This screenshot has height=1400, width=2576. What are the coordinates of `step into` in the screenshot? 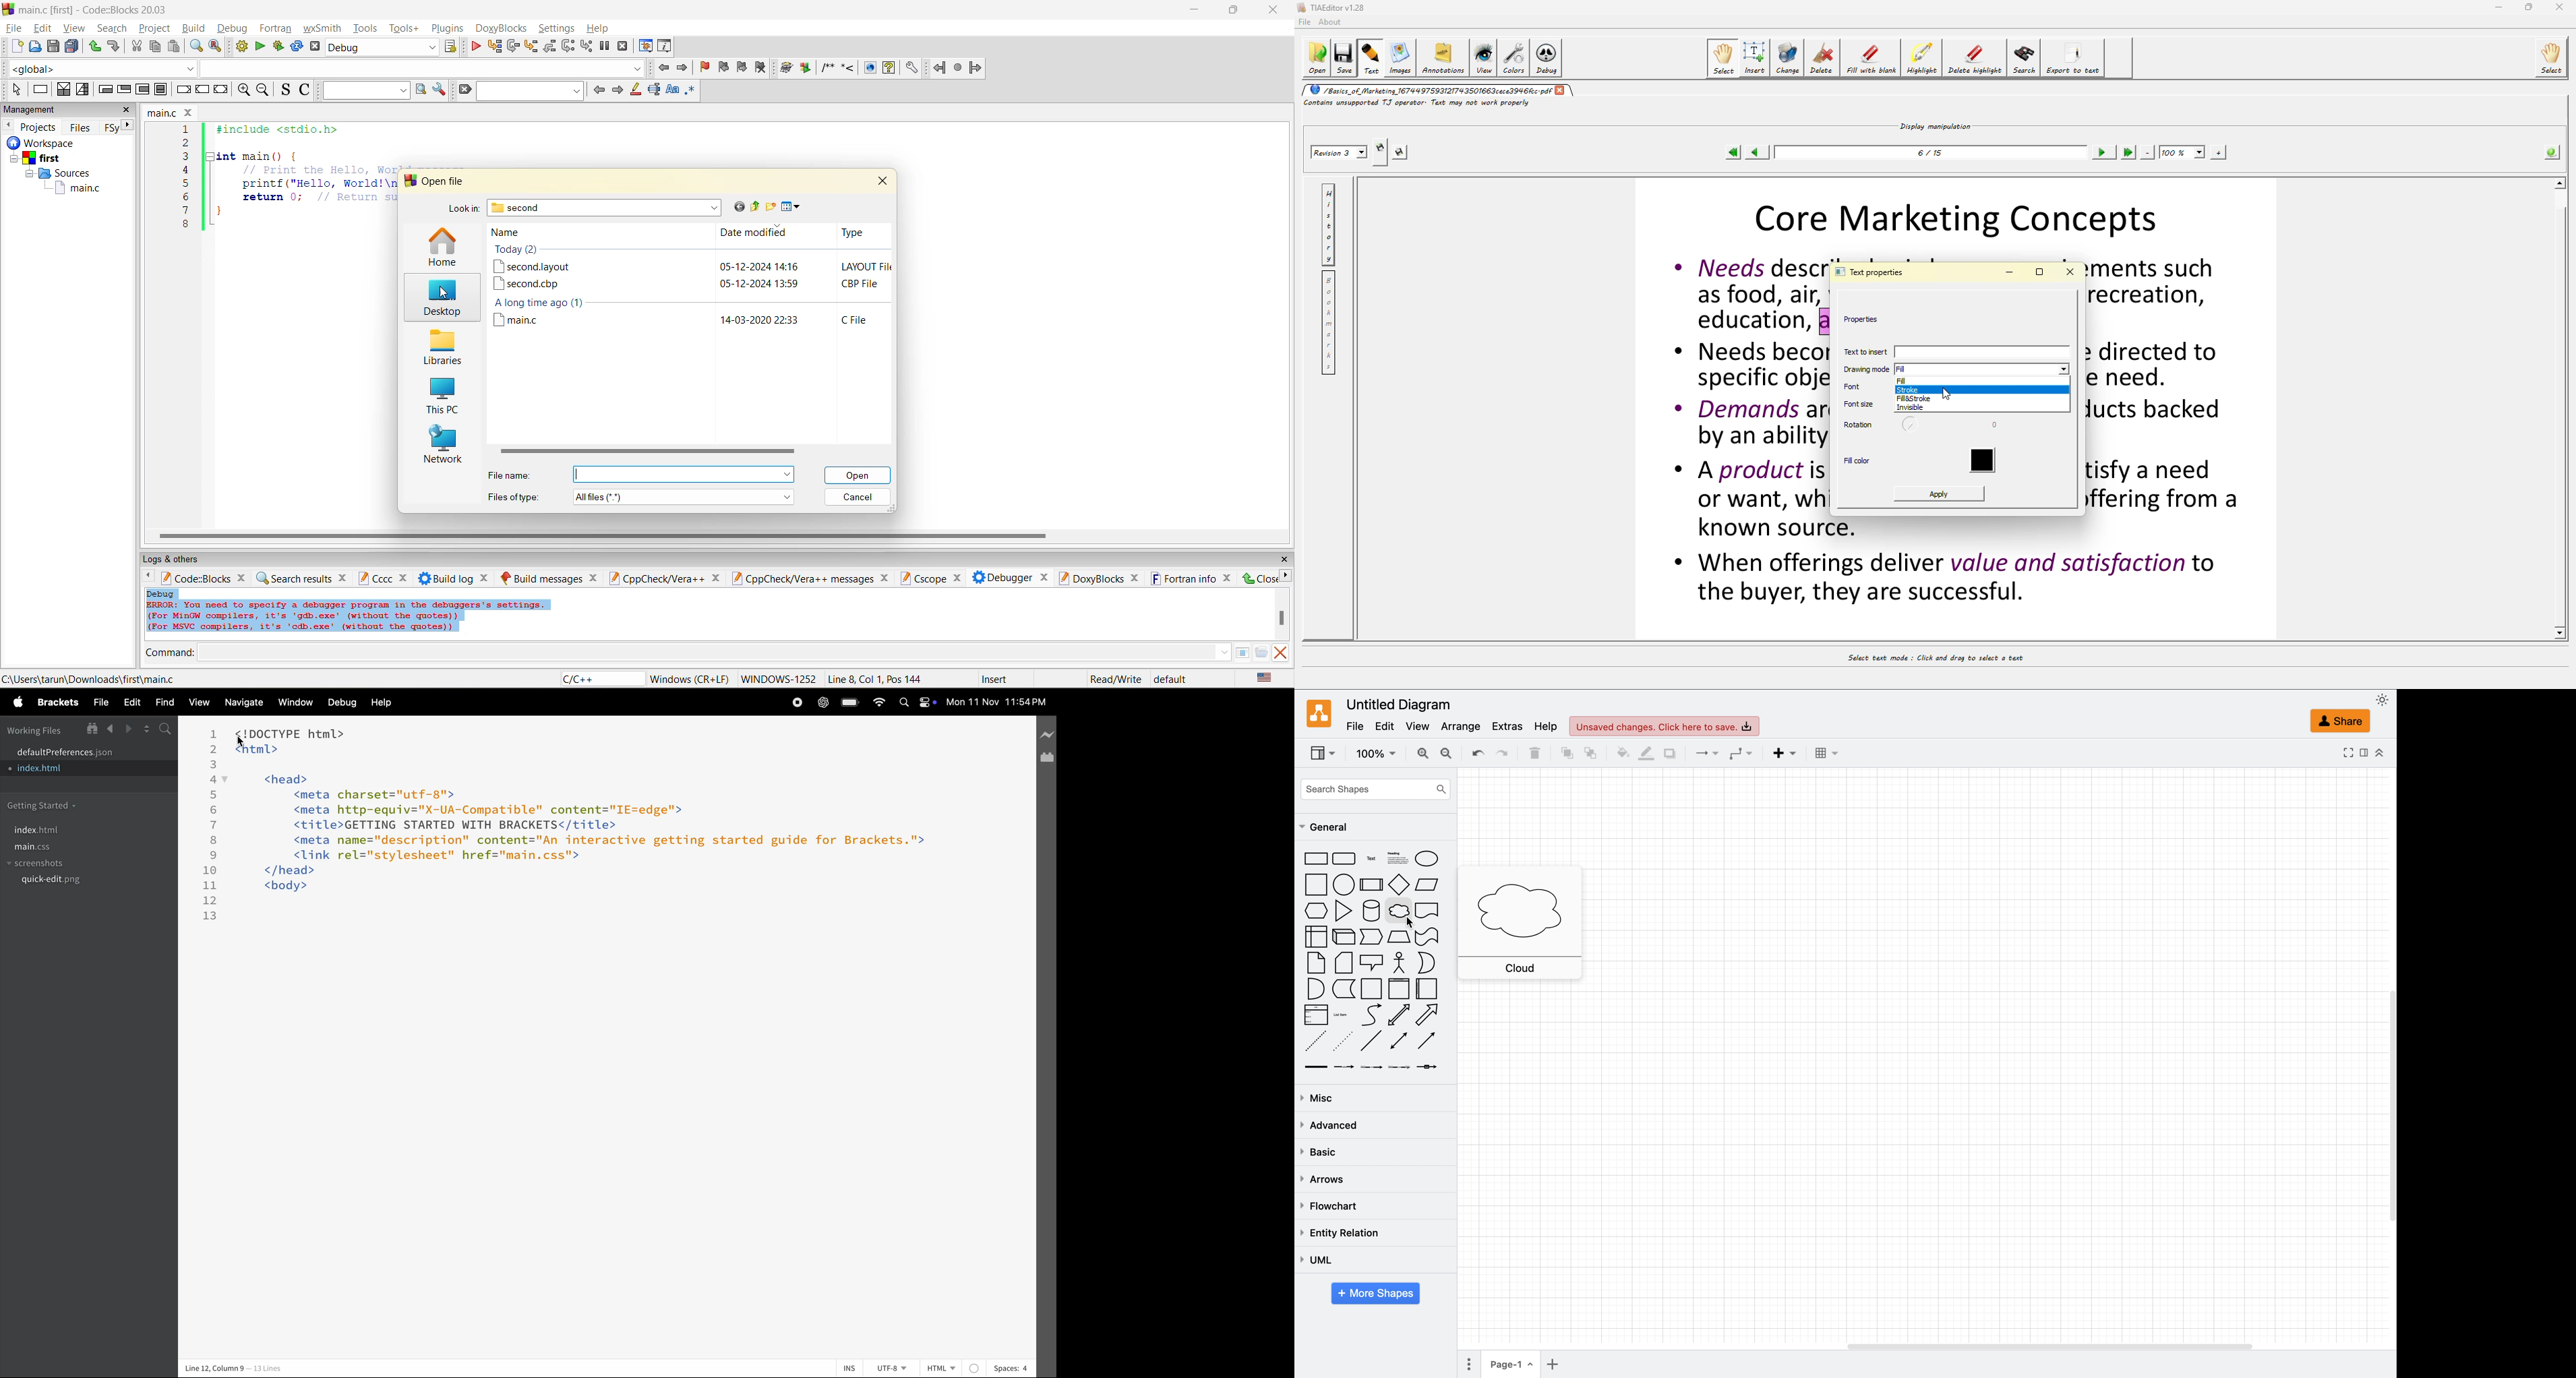 It's located at (530, 46).